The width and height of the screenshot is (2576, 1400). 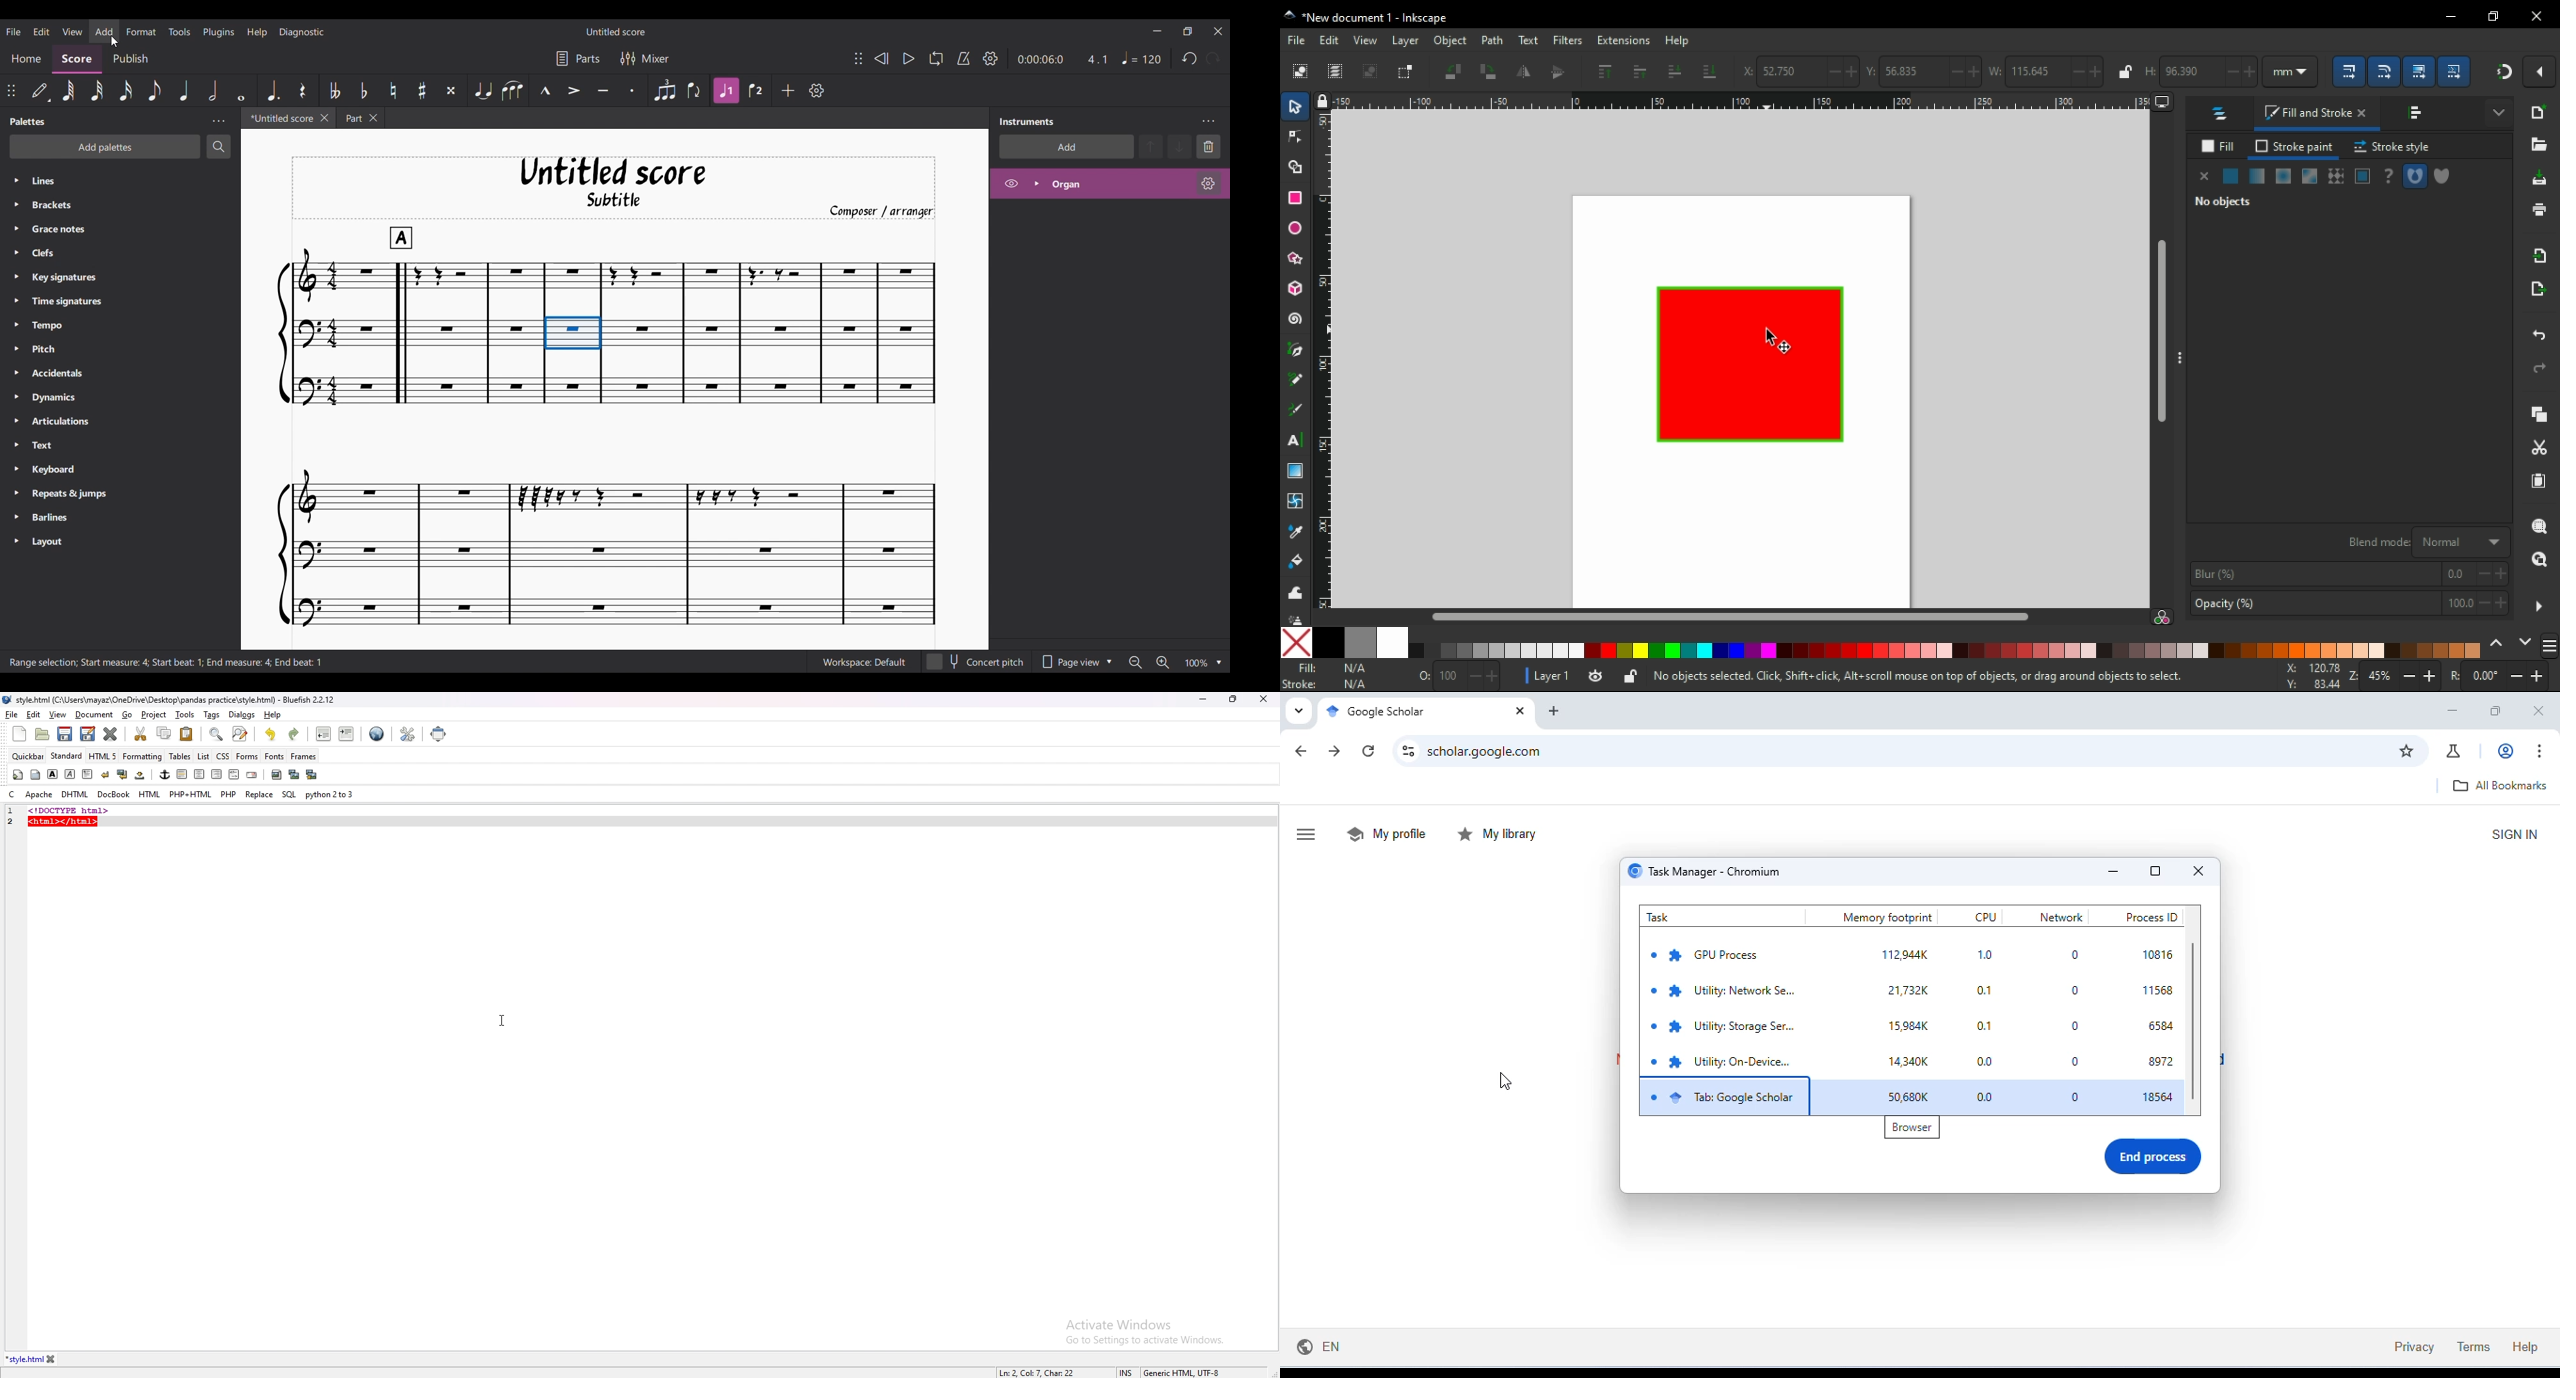 What do you see at coordinates (34, 715) in the screenshot?
I see `edit` at bounding box center [34, 715].